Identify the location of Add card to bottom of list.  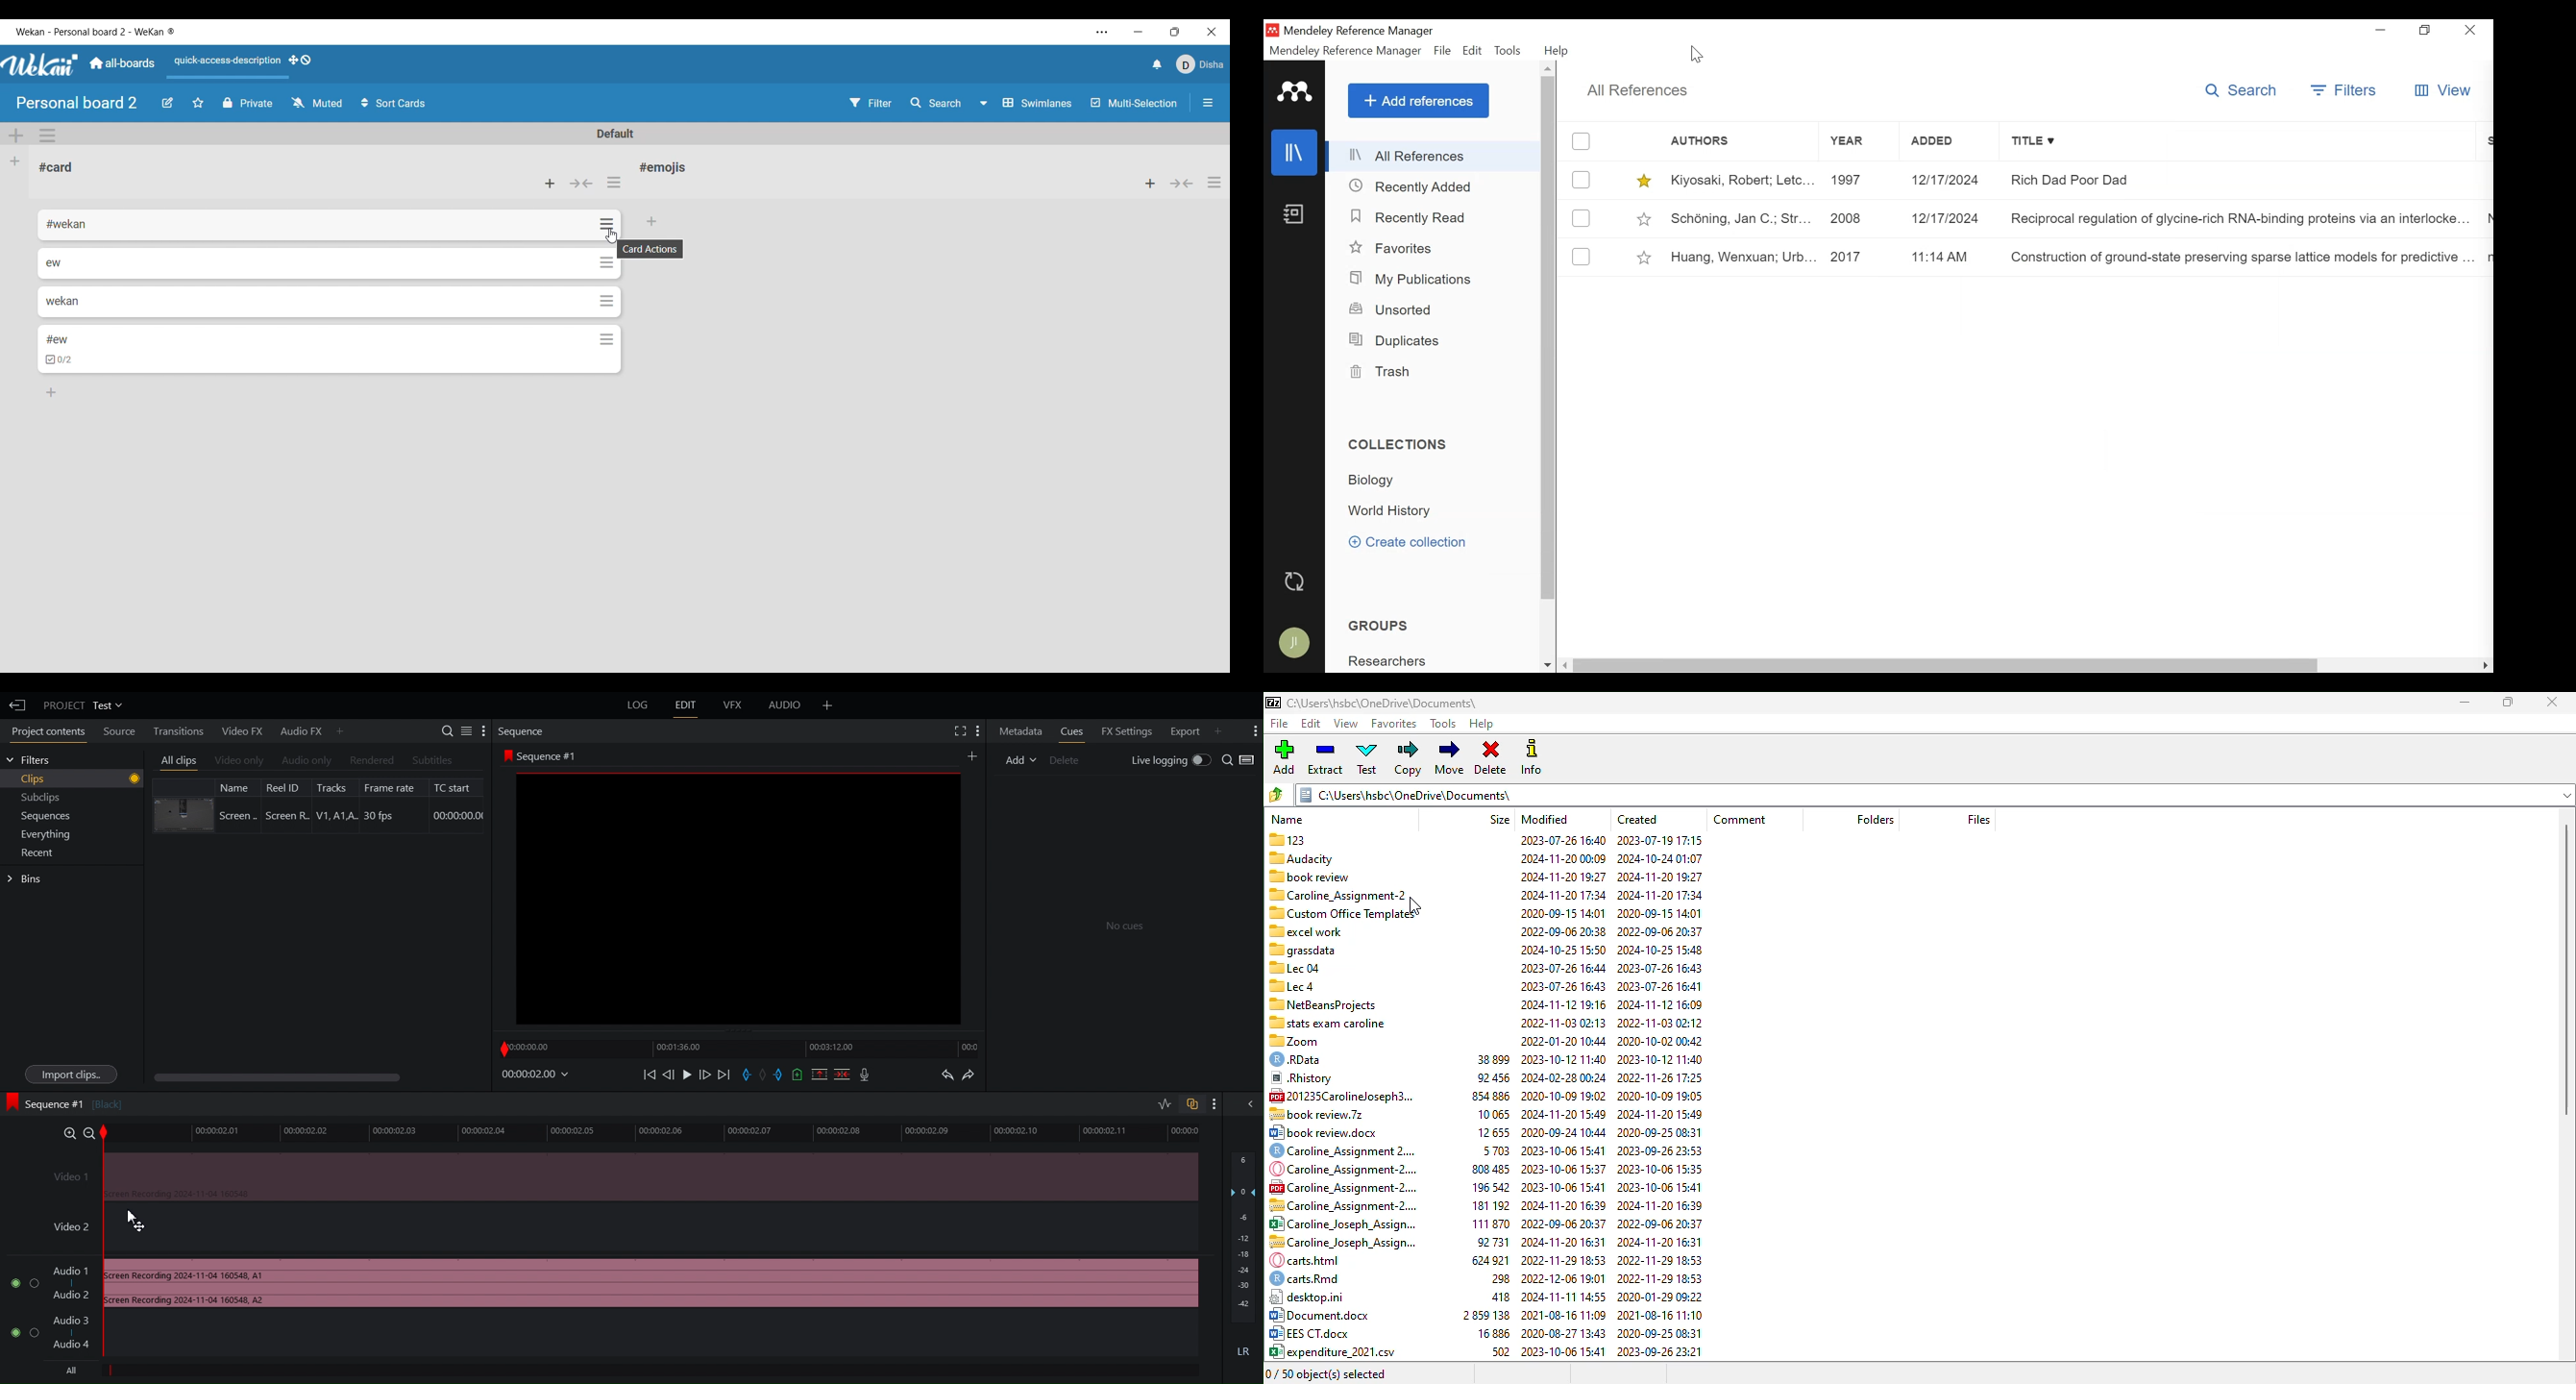
(653, 222).